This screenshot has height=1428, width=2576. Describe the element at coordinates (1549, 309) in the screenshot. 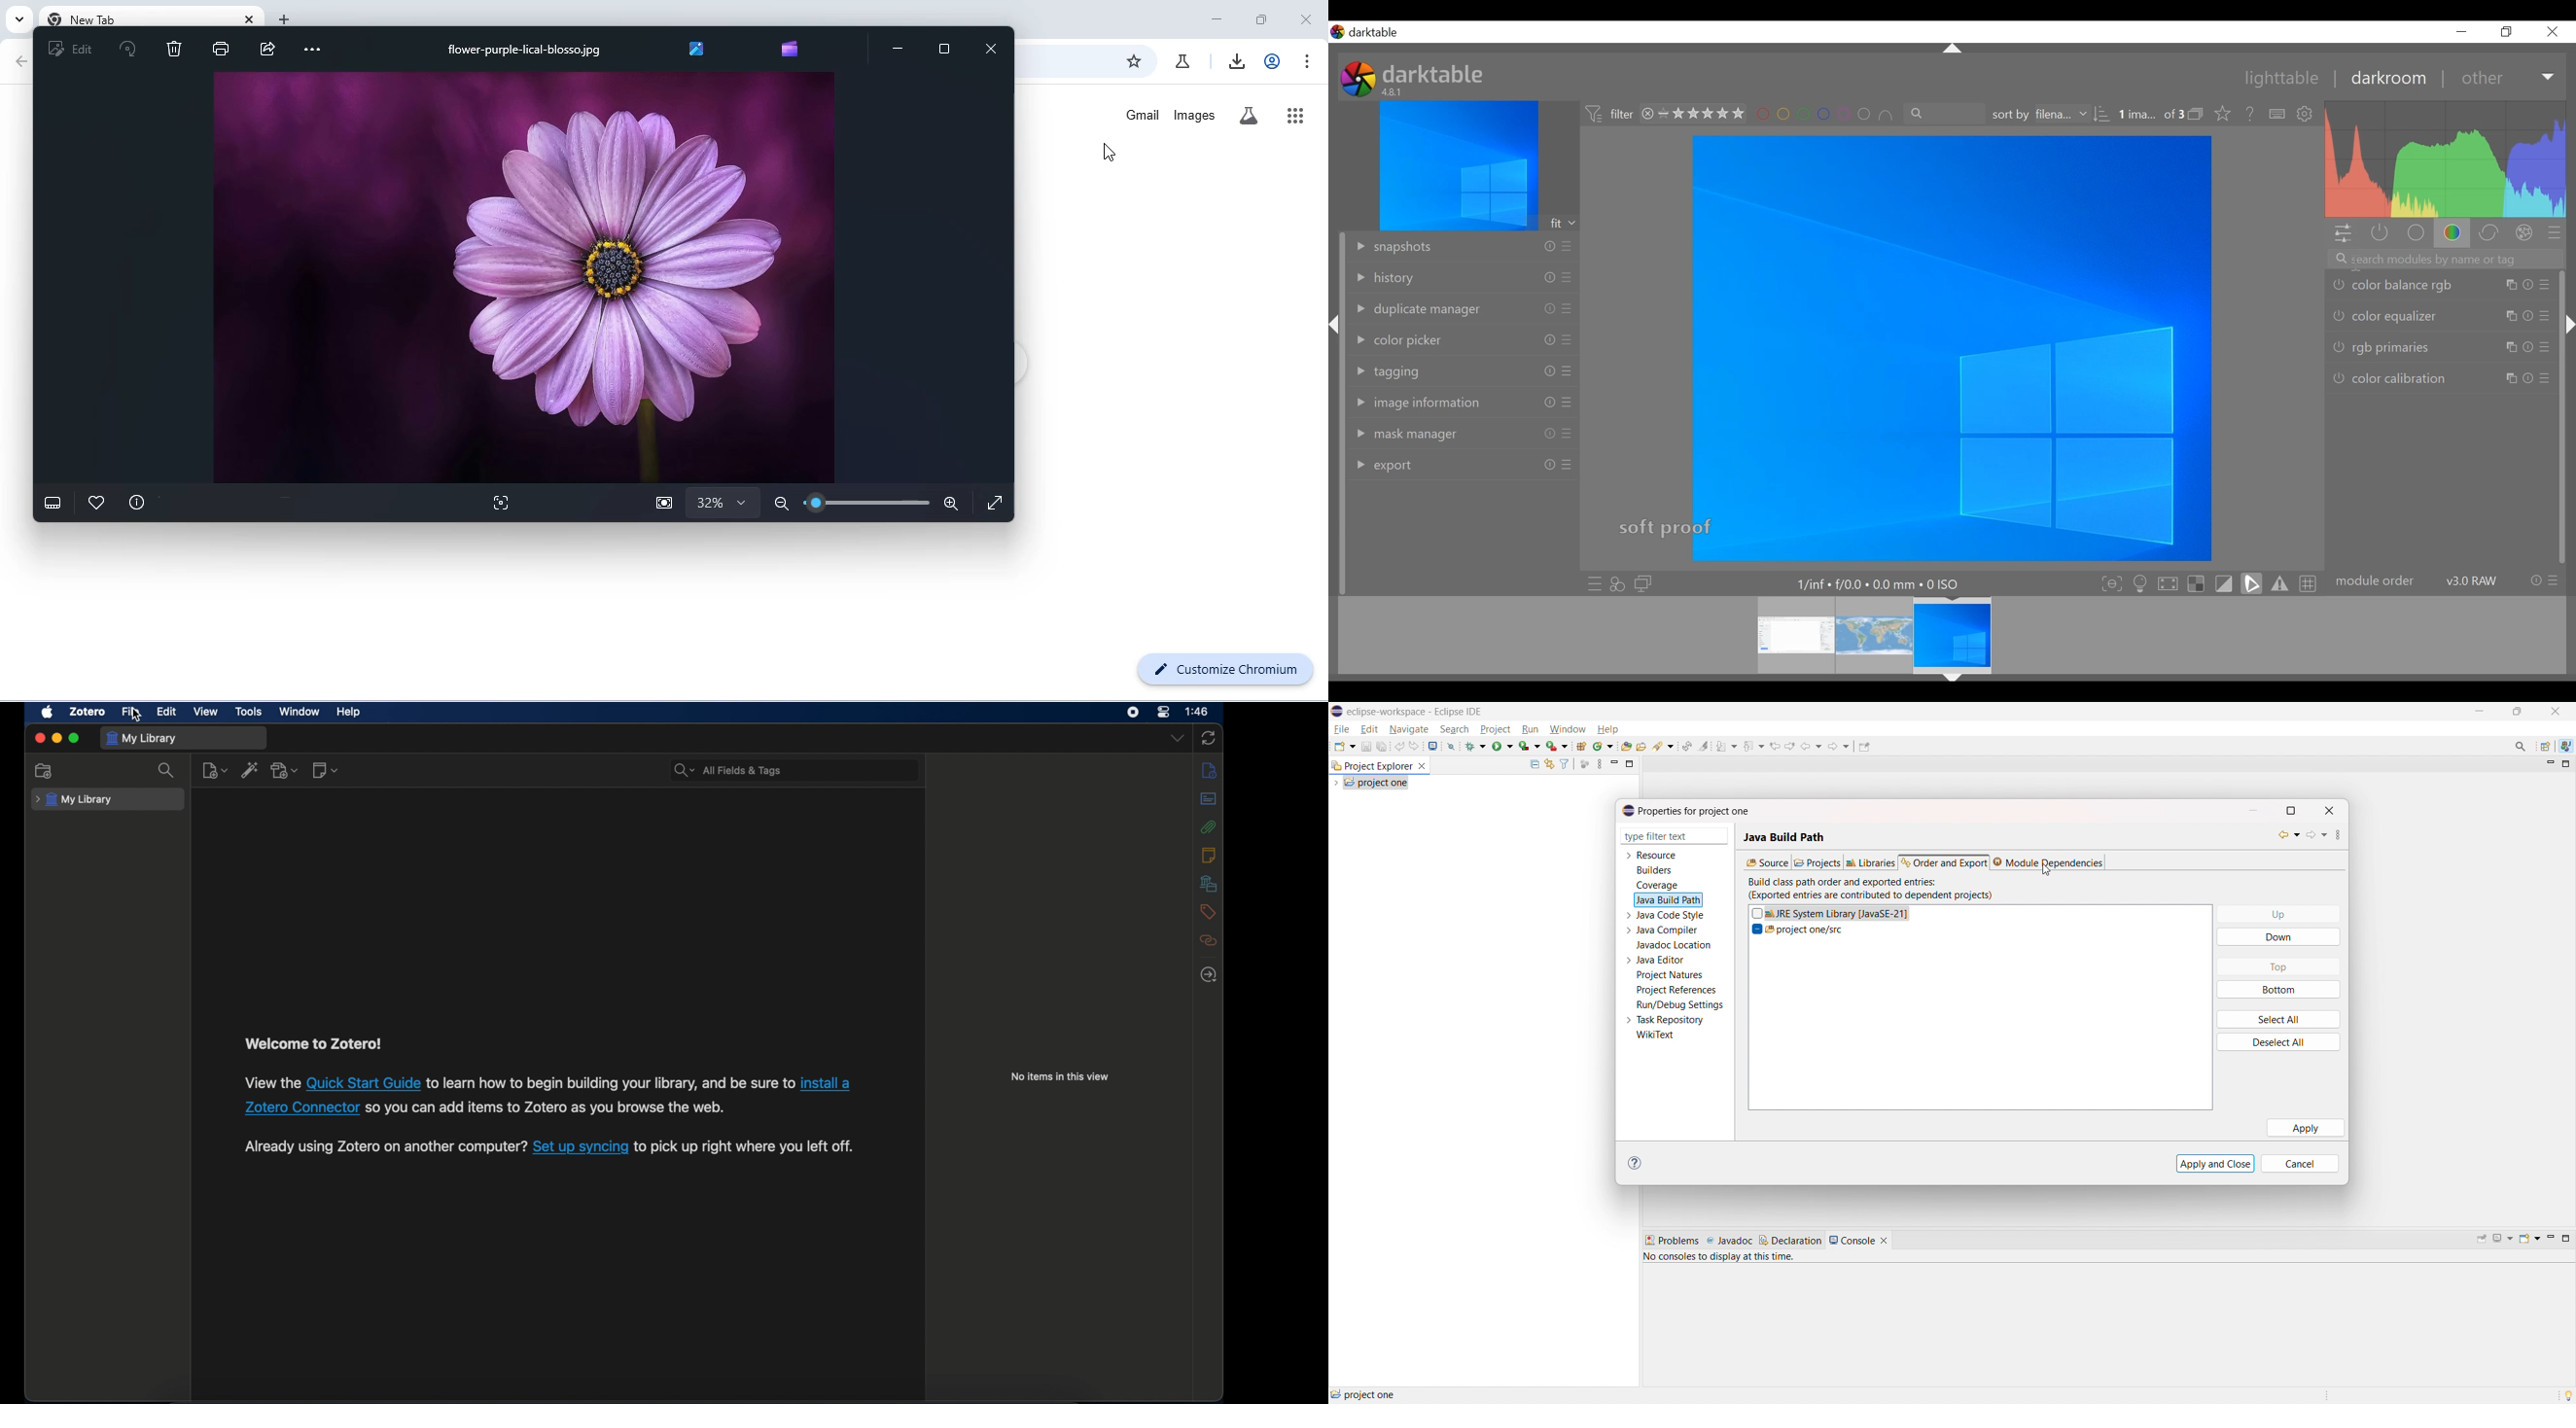

I see `info` at that location.